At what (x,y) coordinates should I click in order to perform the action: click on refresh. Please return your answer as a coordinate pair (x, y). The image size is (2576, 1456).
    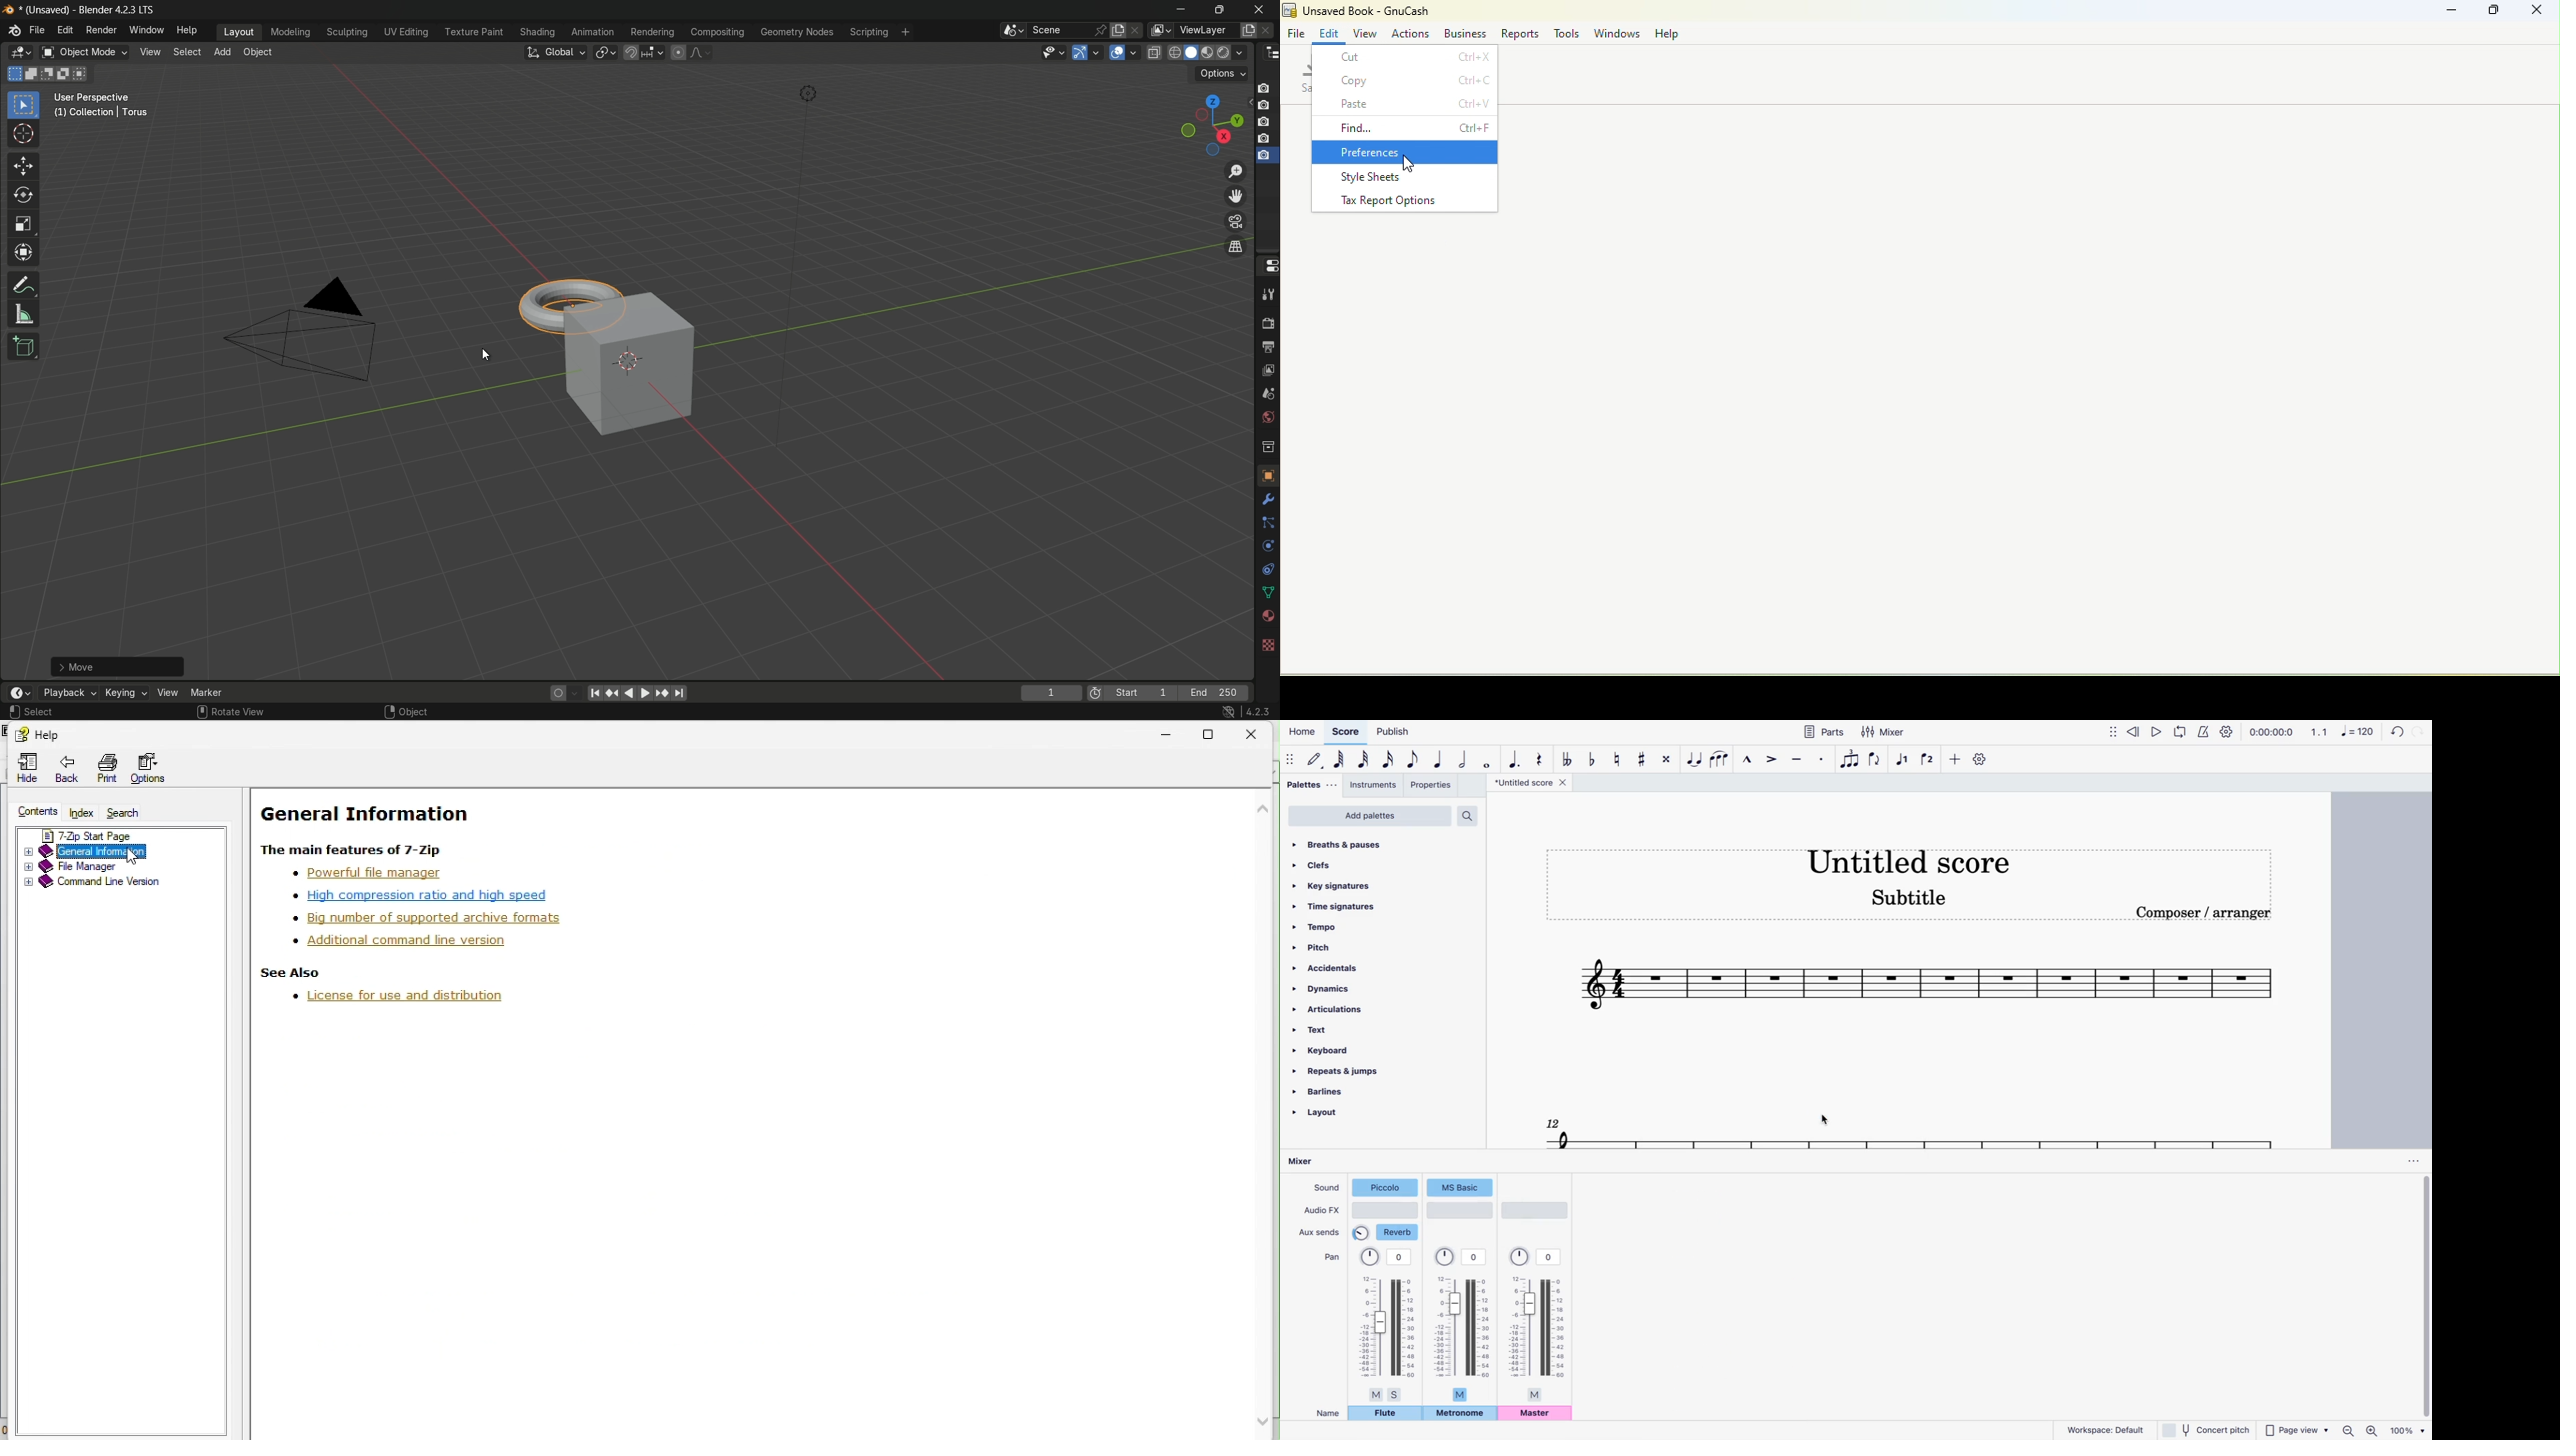
    Looking at the image, I should click on (2395, 733).